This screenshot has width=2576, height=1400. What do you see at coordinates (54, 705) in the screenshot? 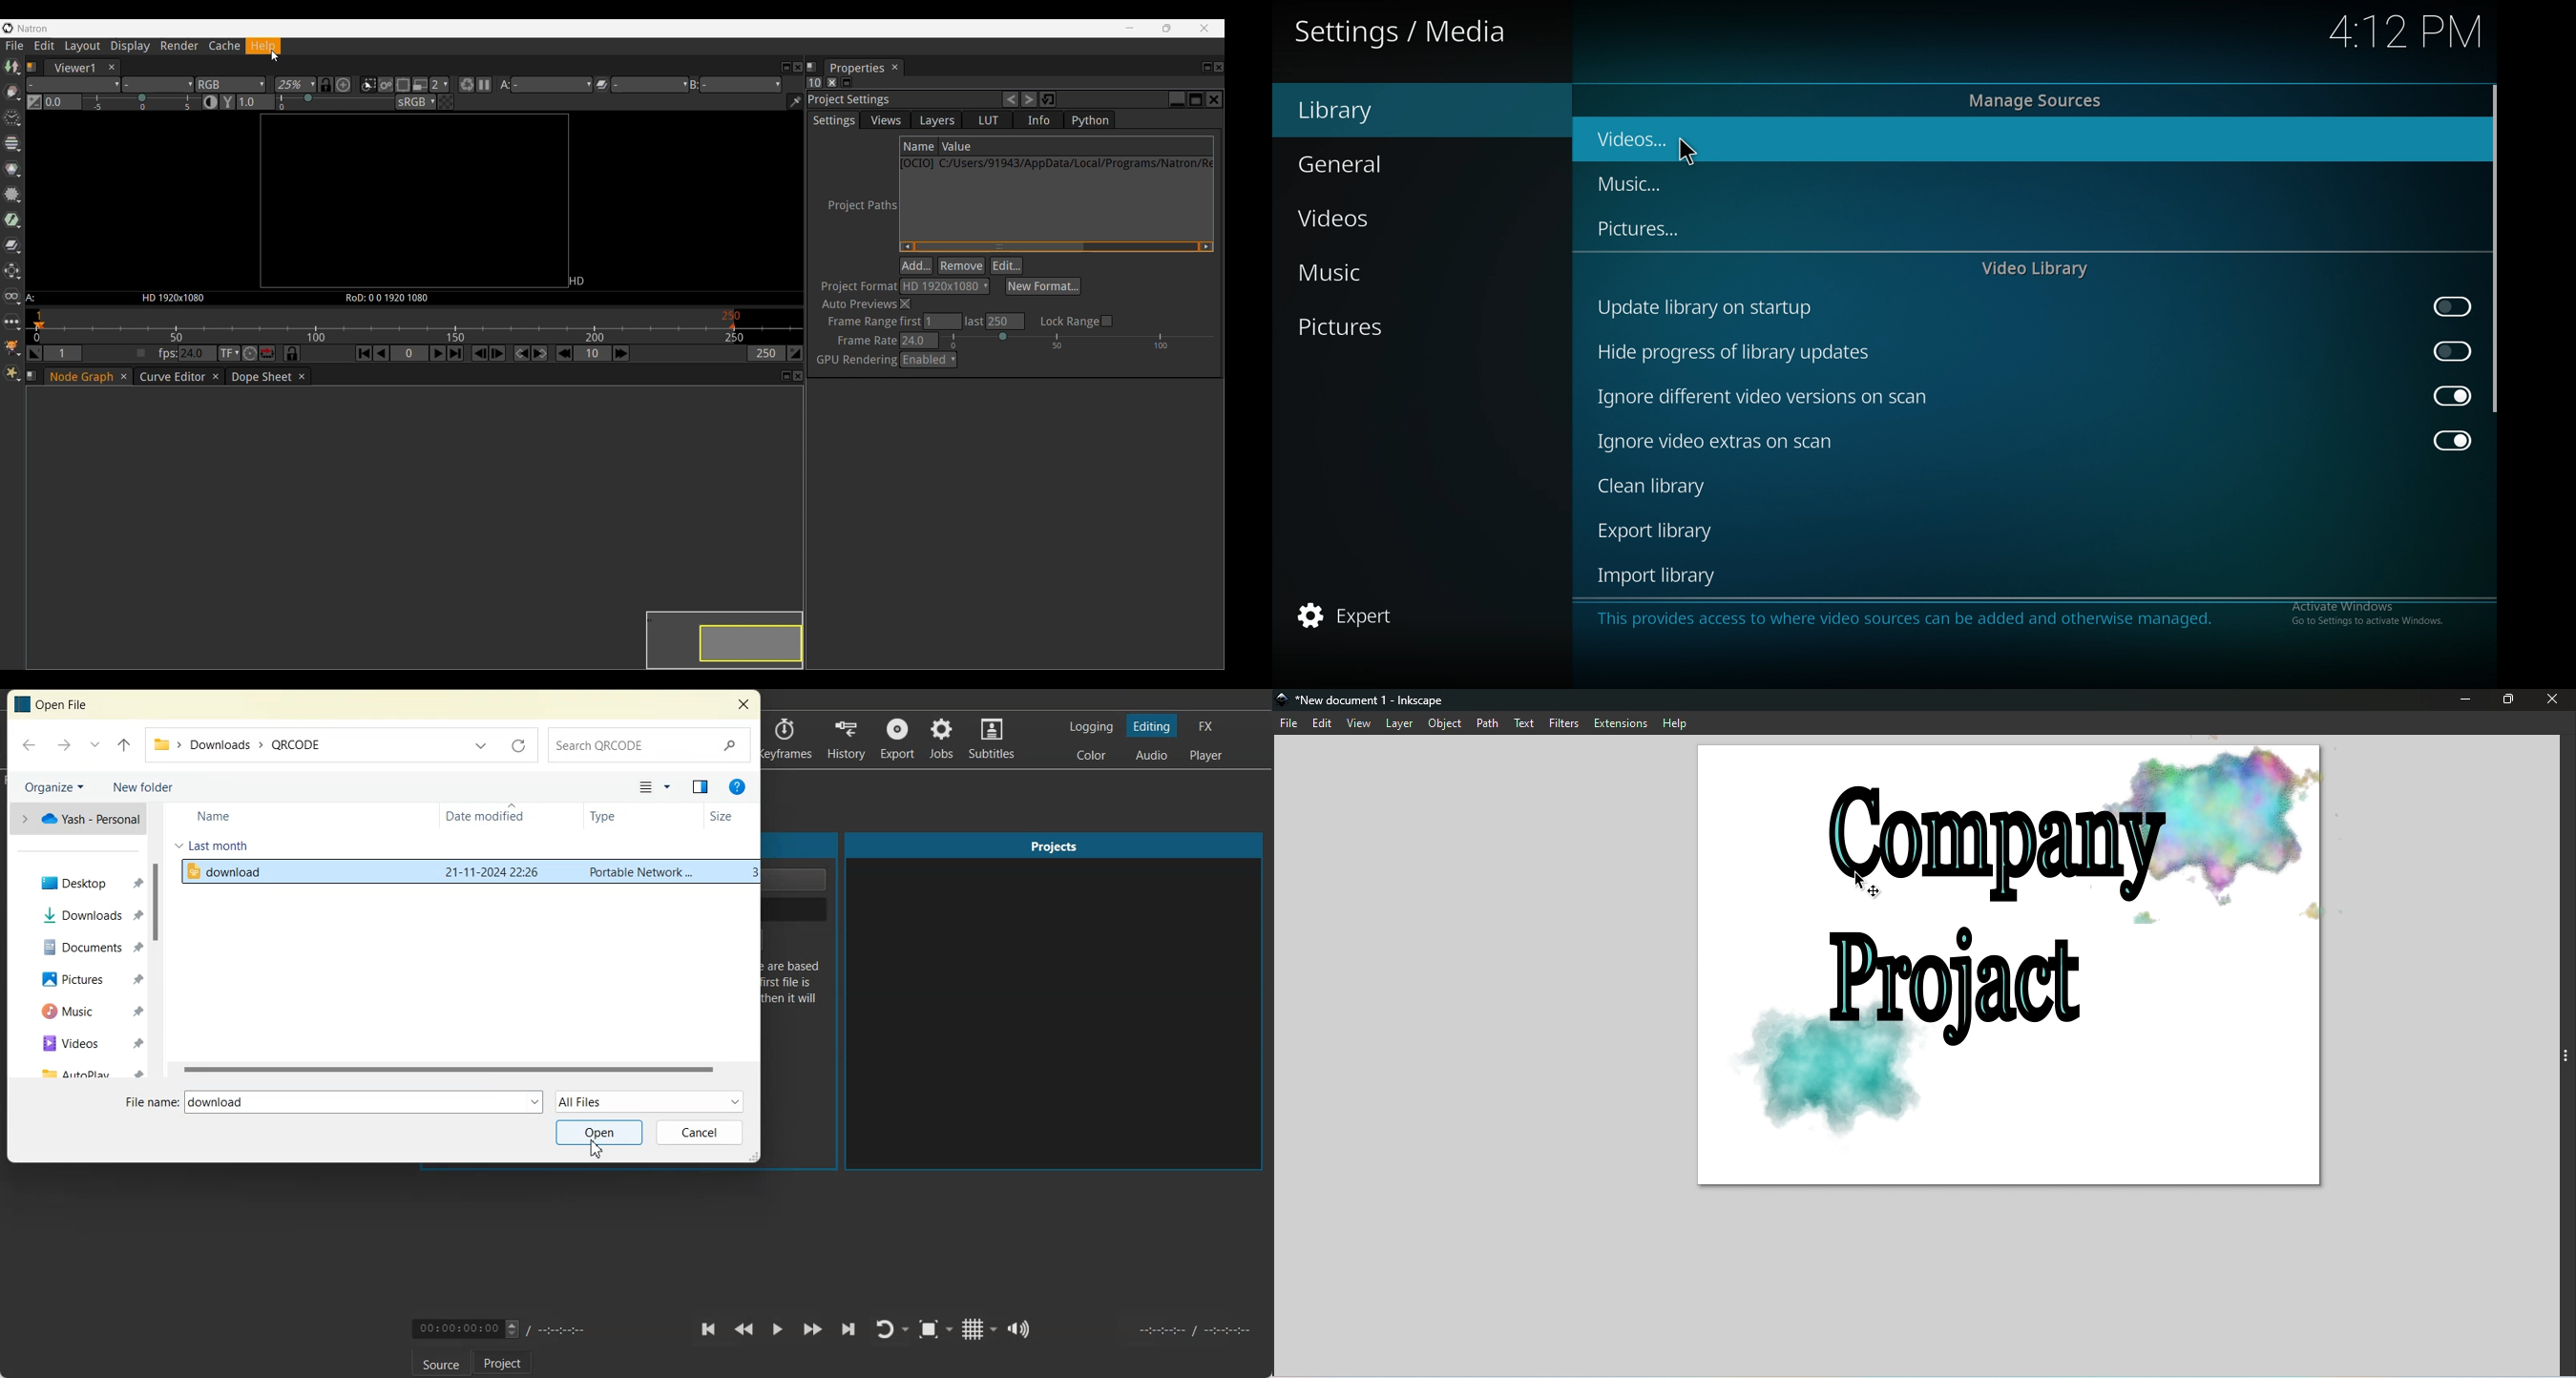
I see `Text` at bounding box center [54, 705].